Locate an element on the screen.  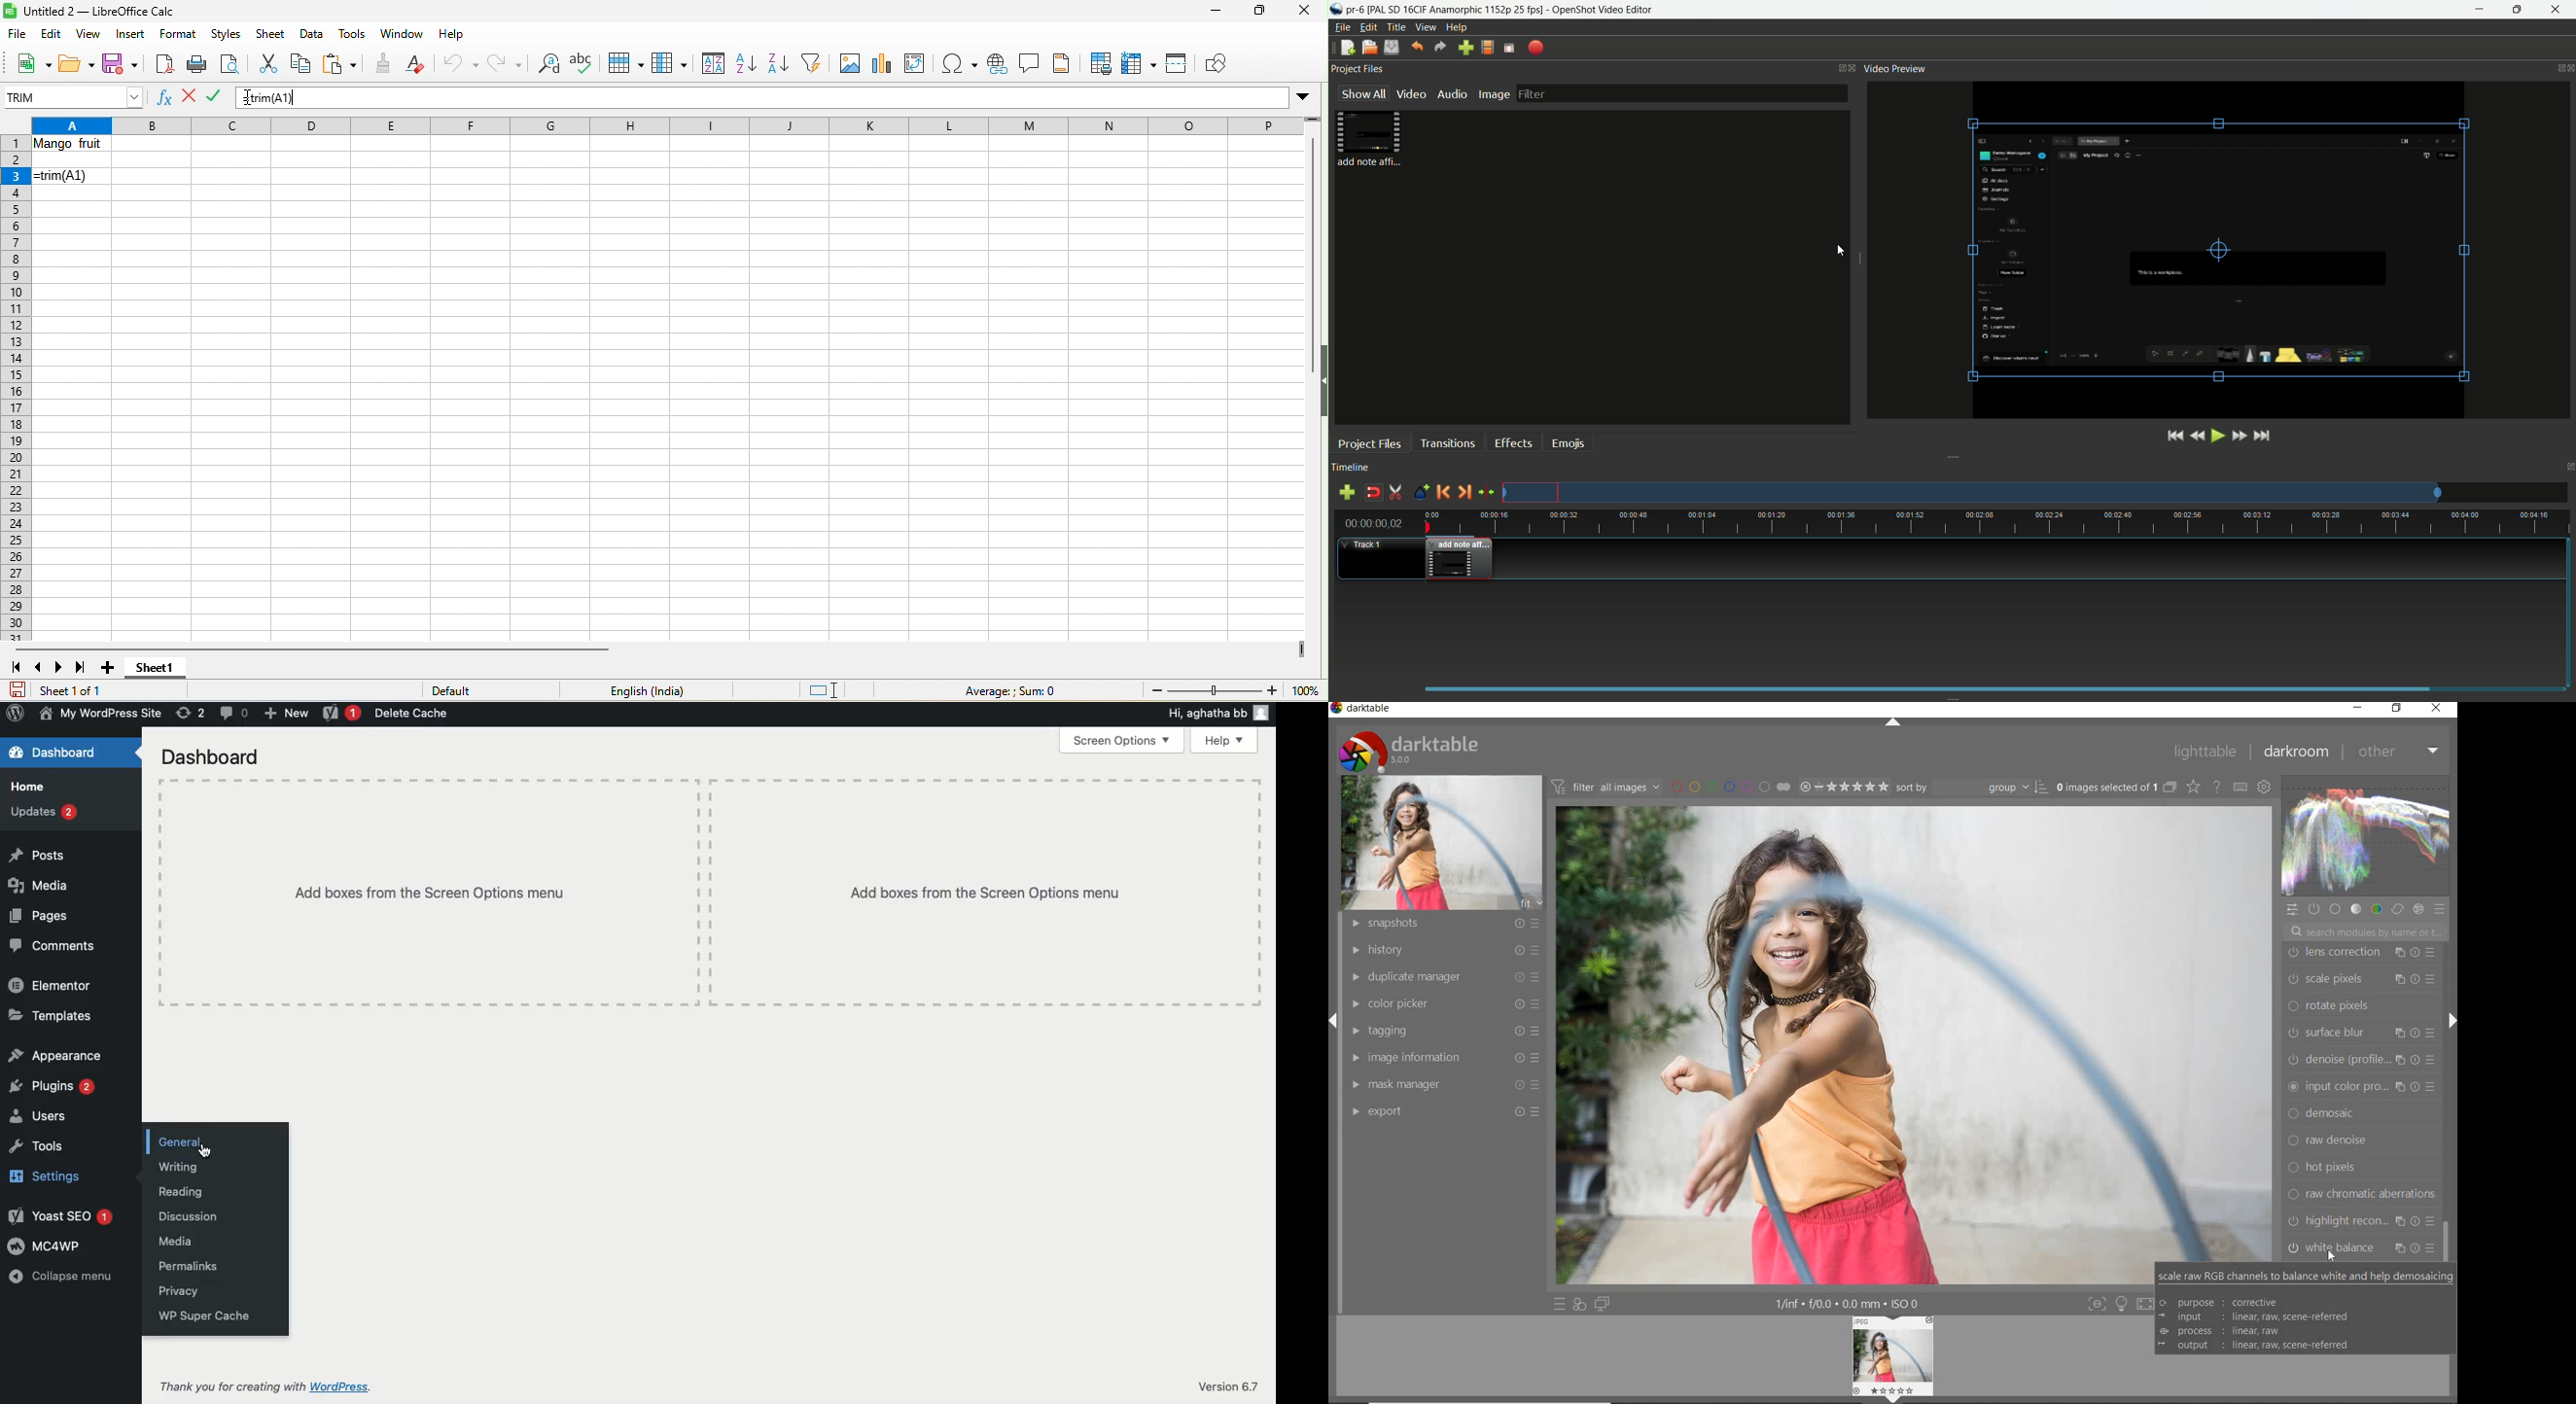
add track is located at coordinates (1347, 493).